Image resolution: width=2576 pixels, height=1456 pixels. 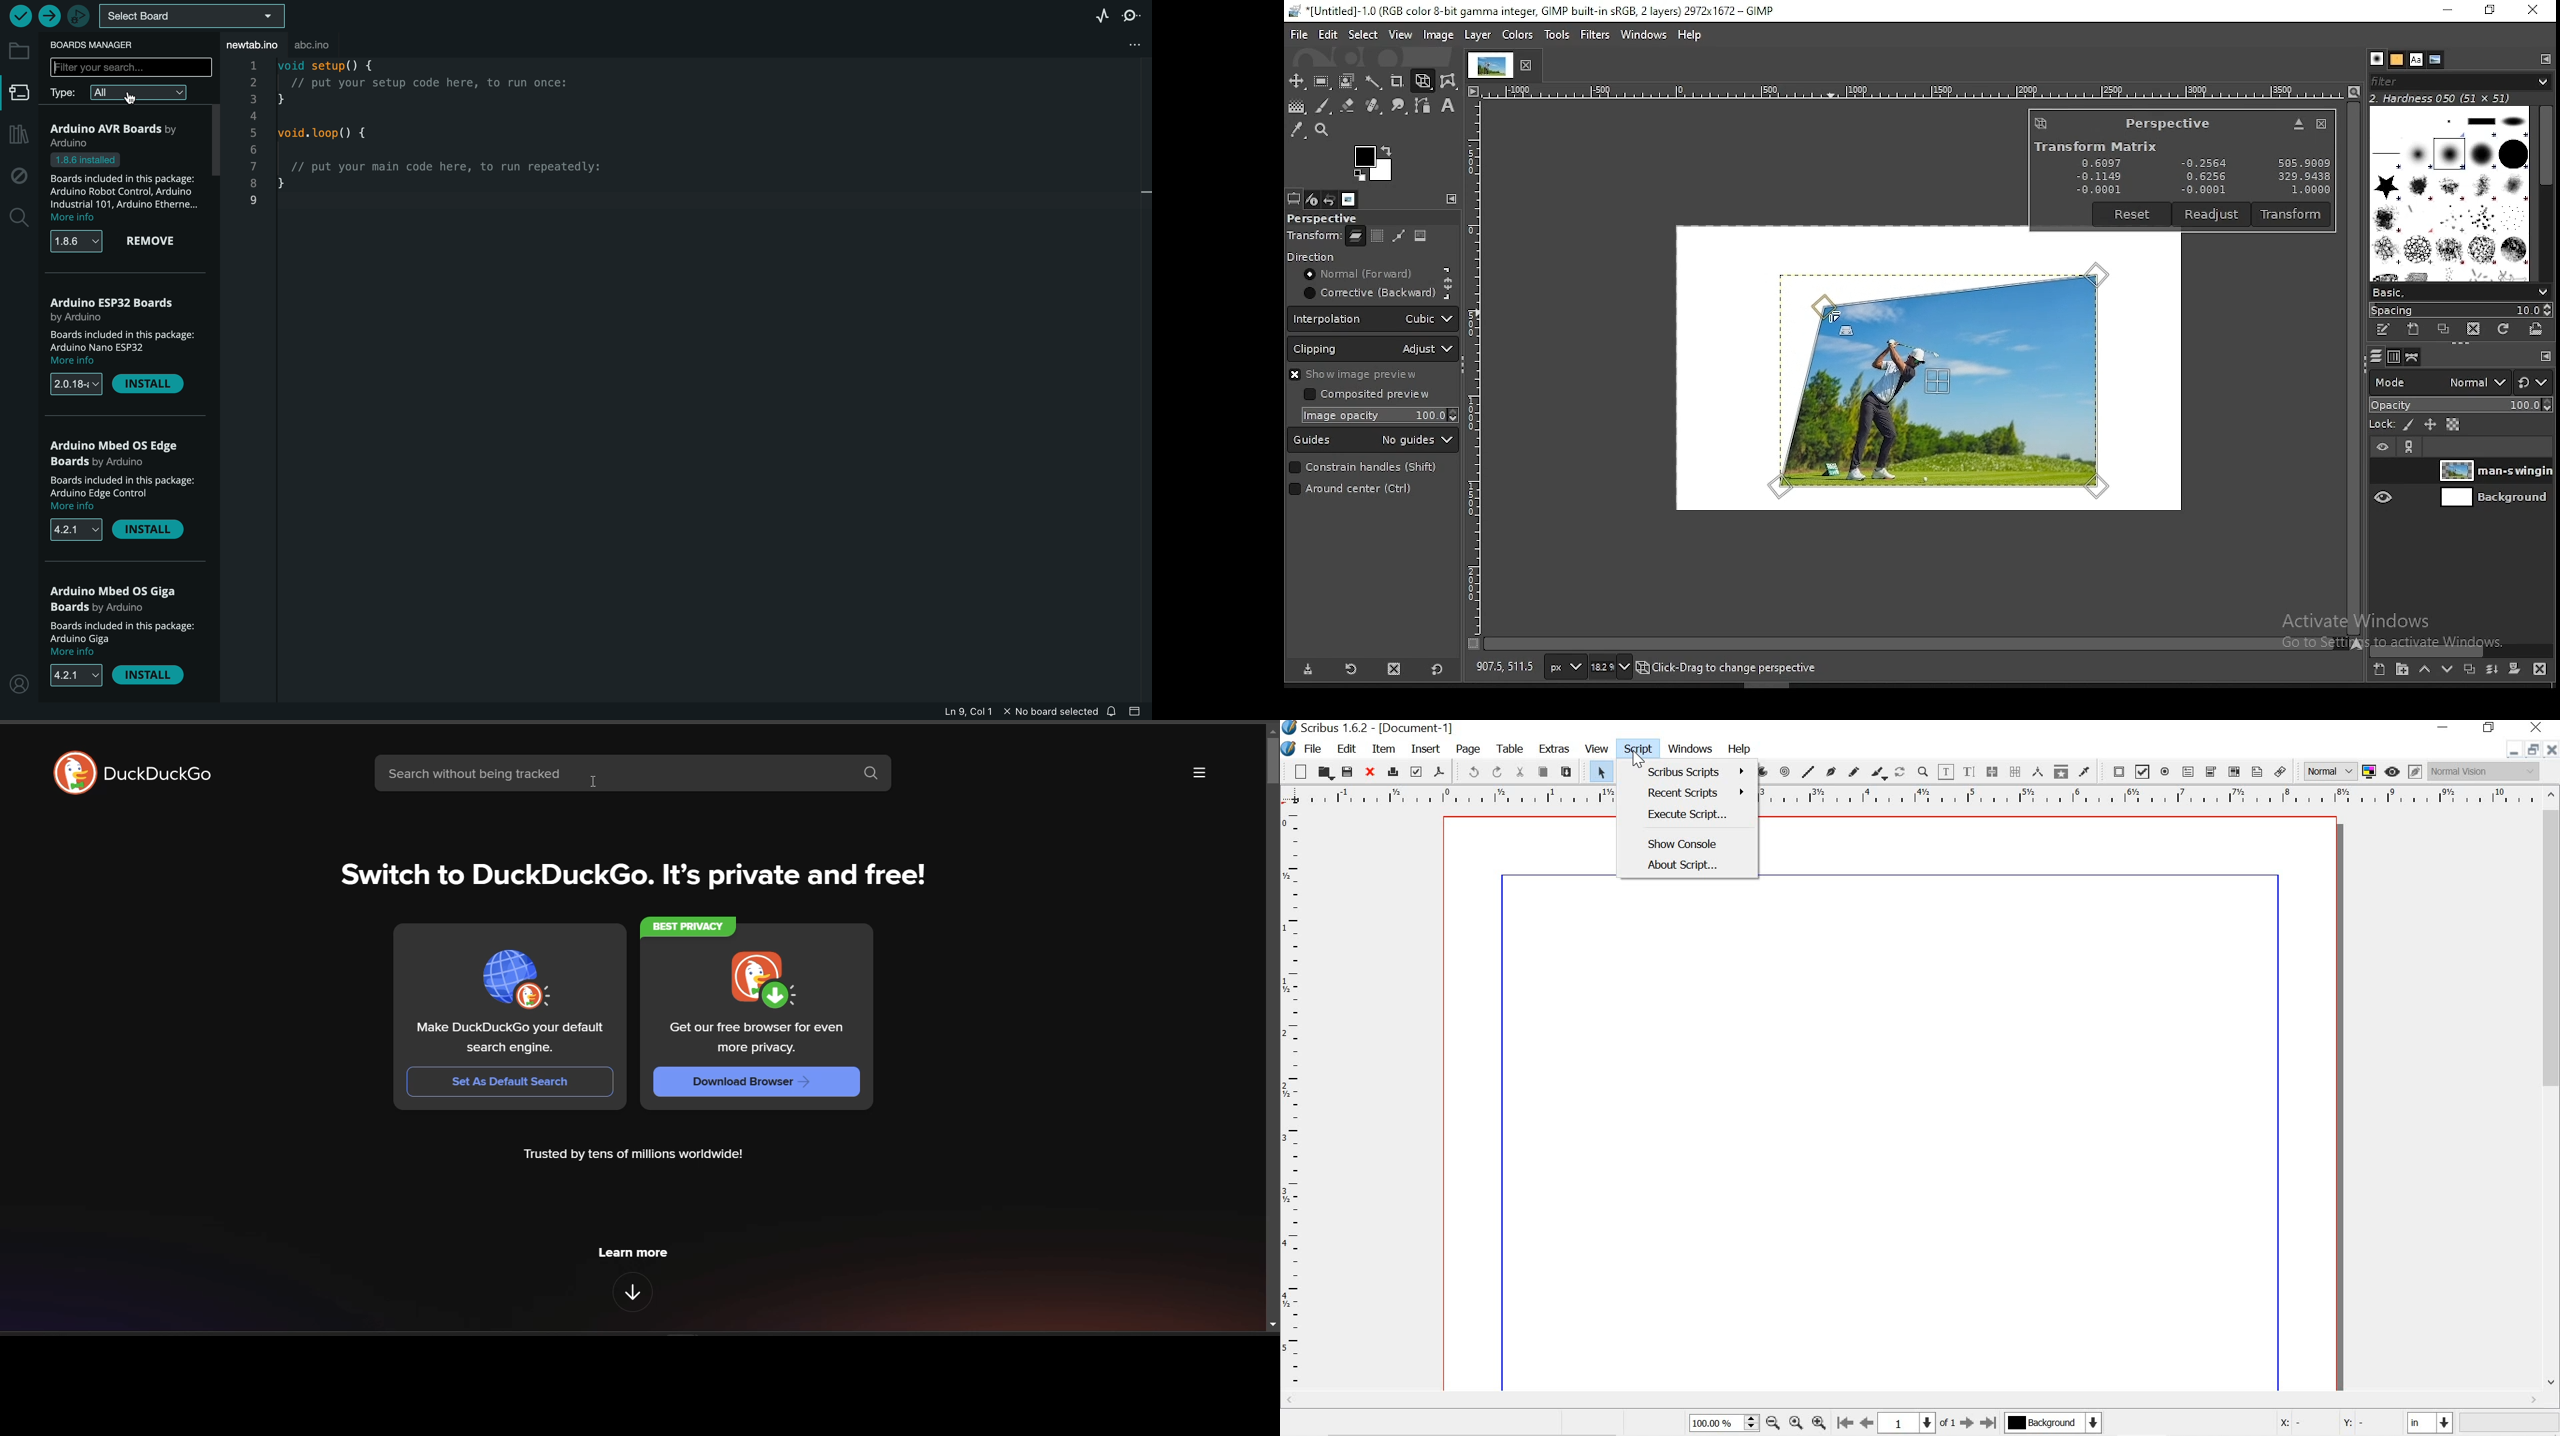 What do you see at coordinates (2015, 771) in the screenshot?
I see `unlink text frames` at bounding box center [2015, 771].